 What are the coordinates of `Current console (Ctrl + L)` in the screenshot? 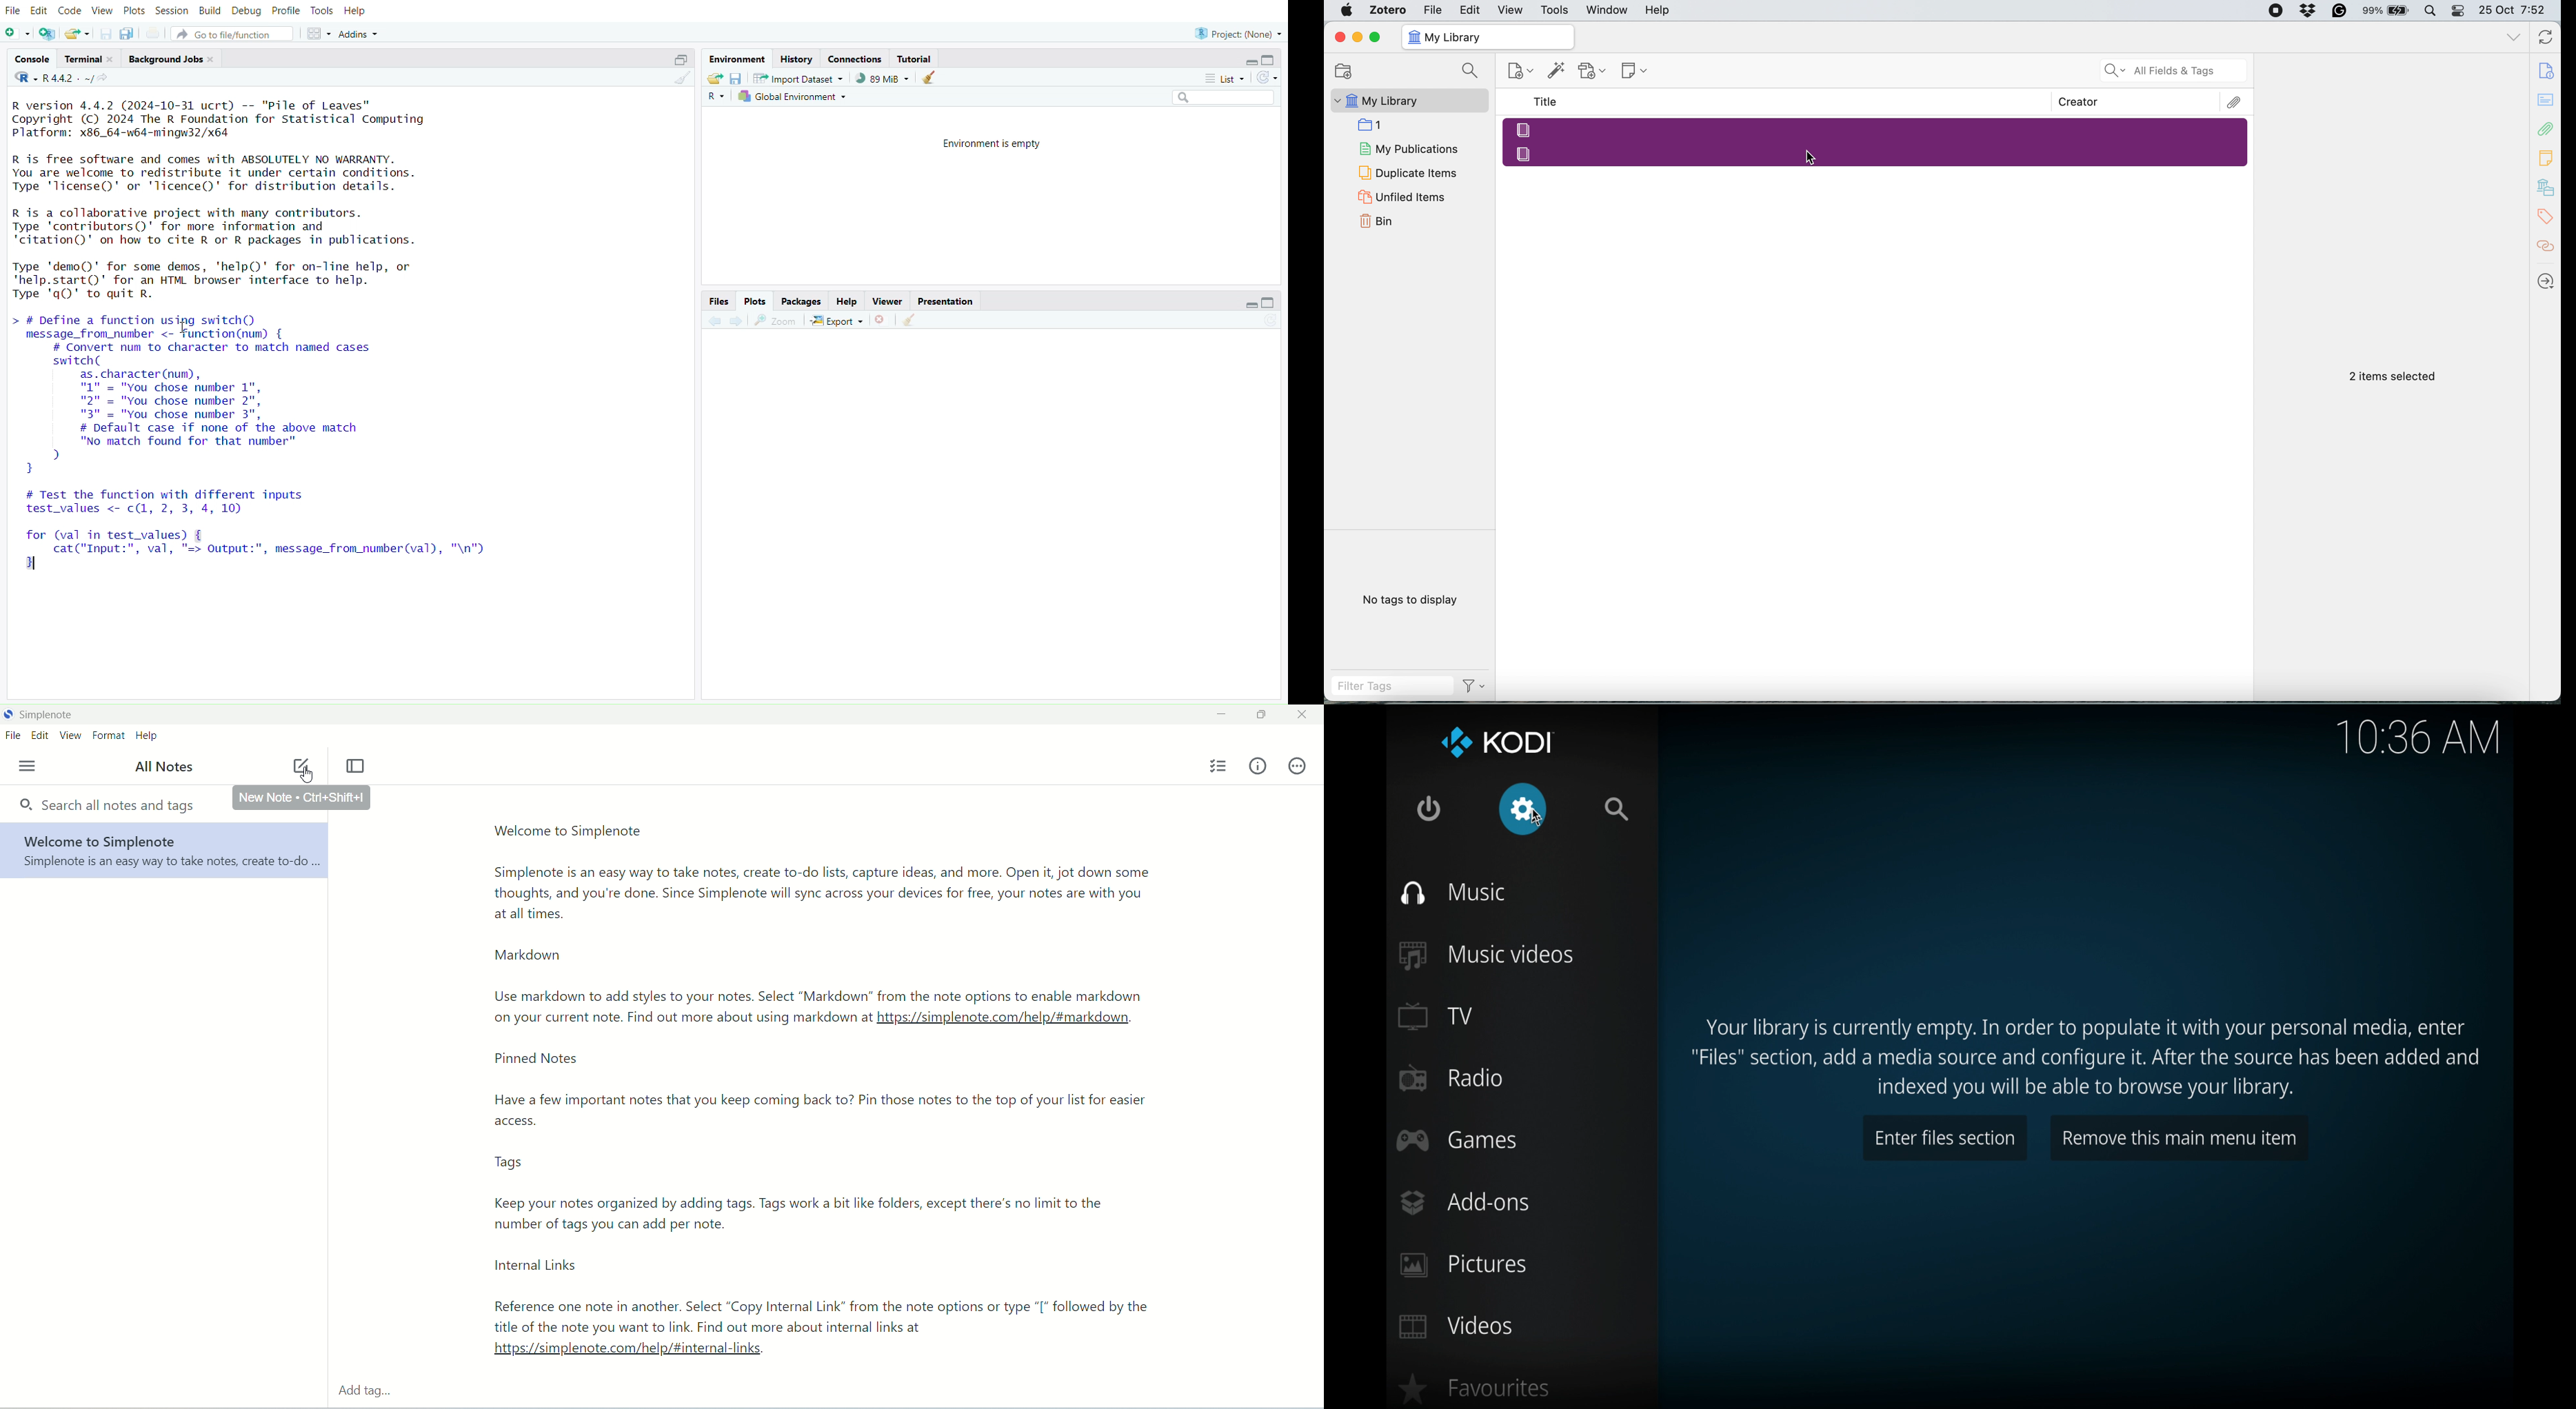 It's located at (932, 80).